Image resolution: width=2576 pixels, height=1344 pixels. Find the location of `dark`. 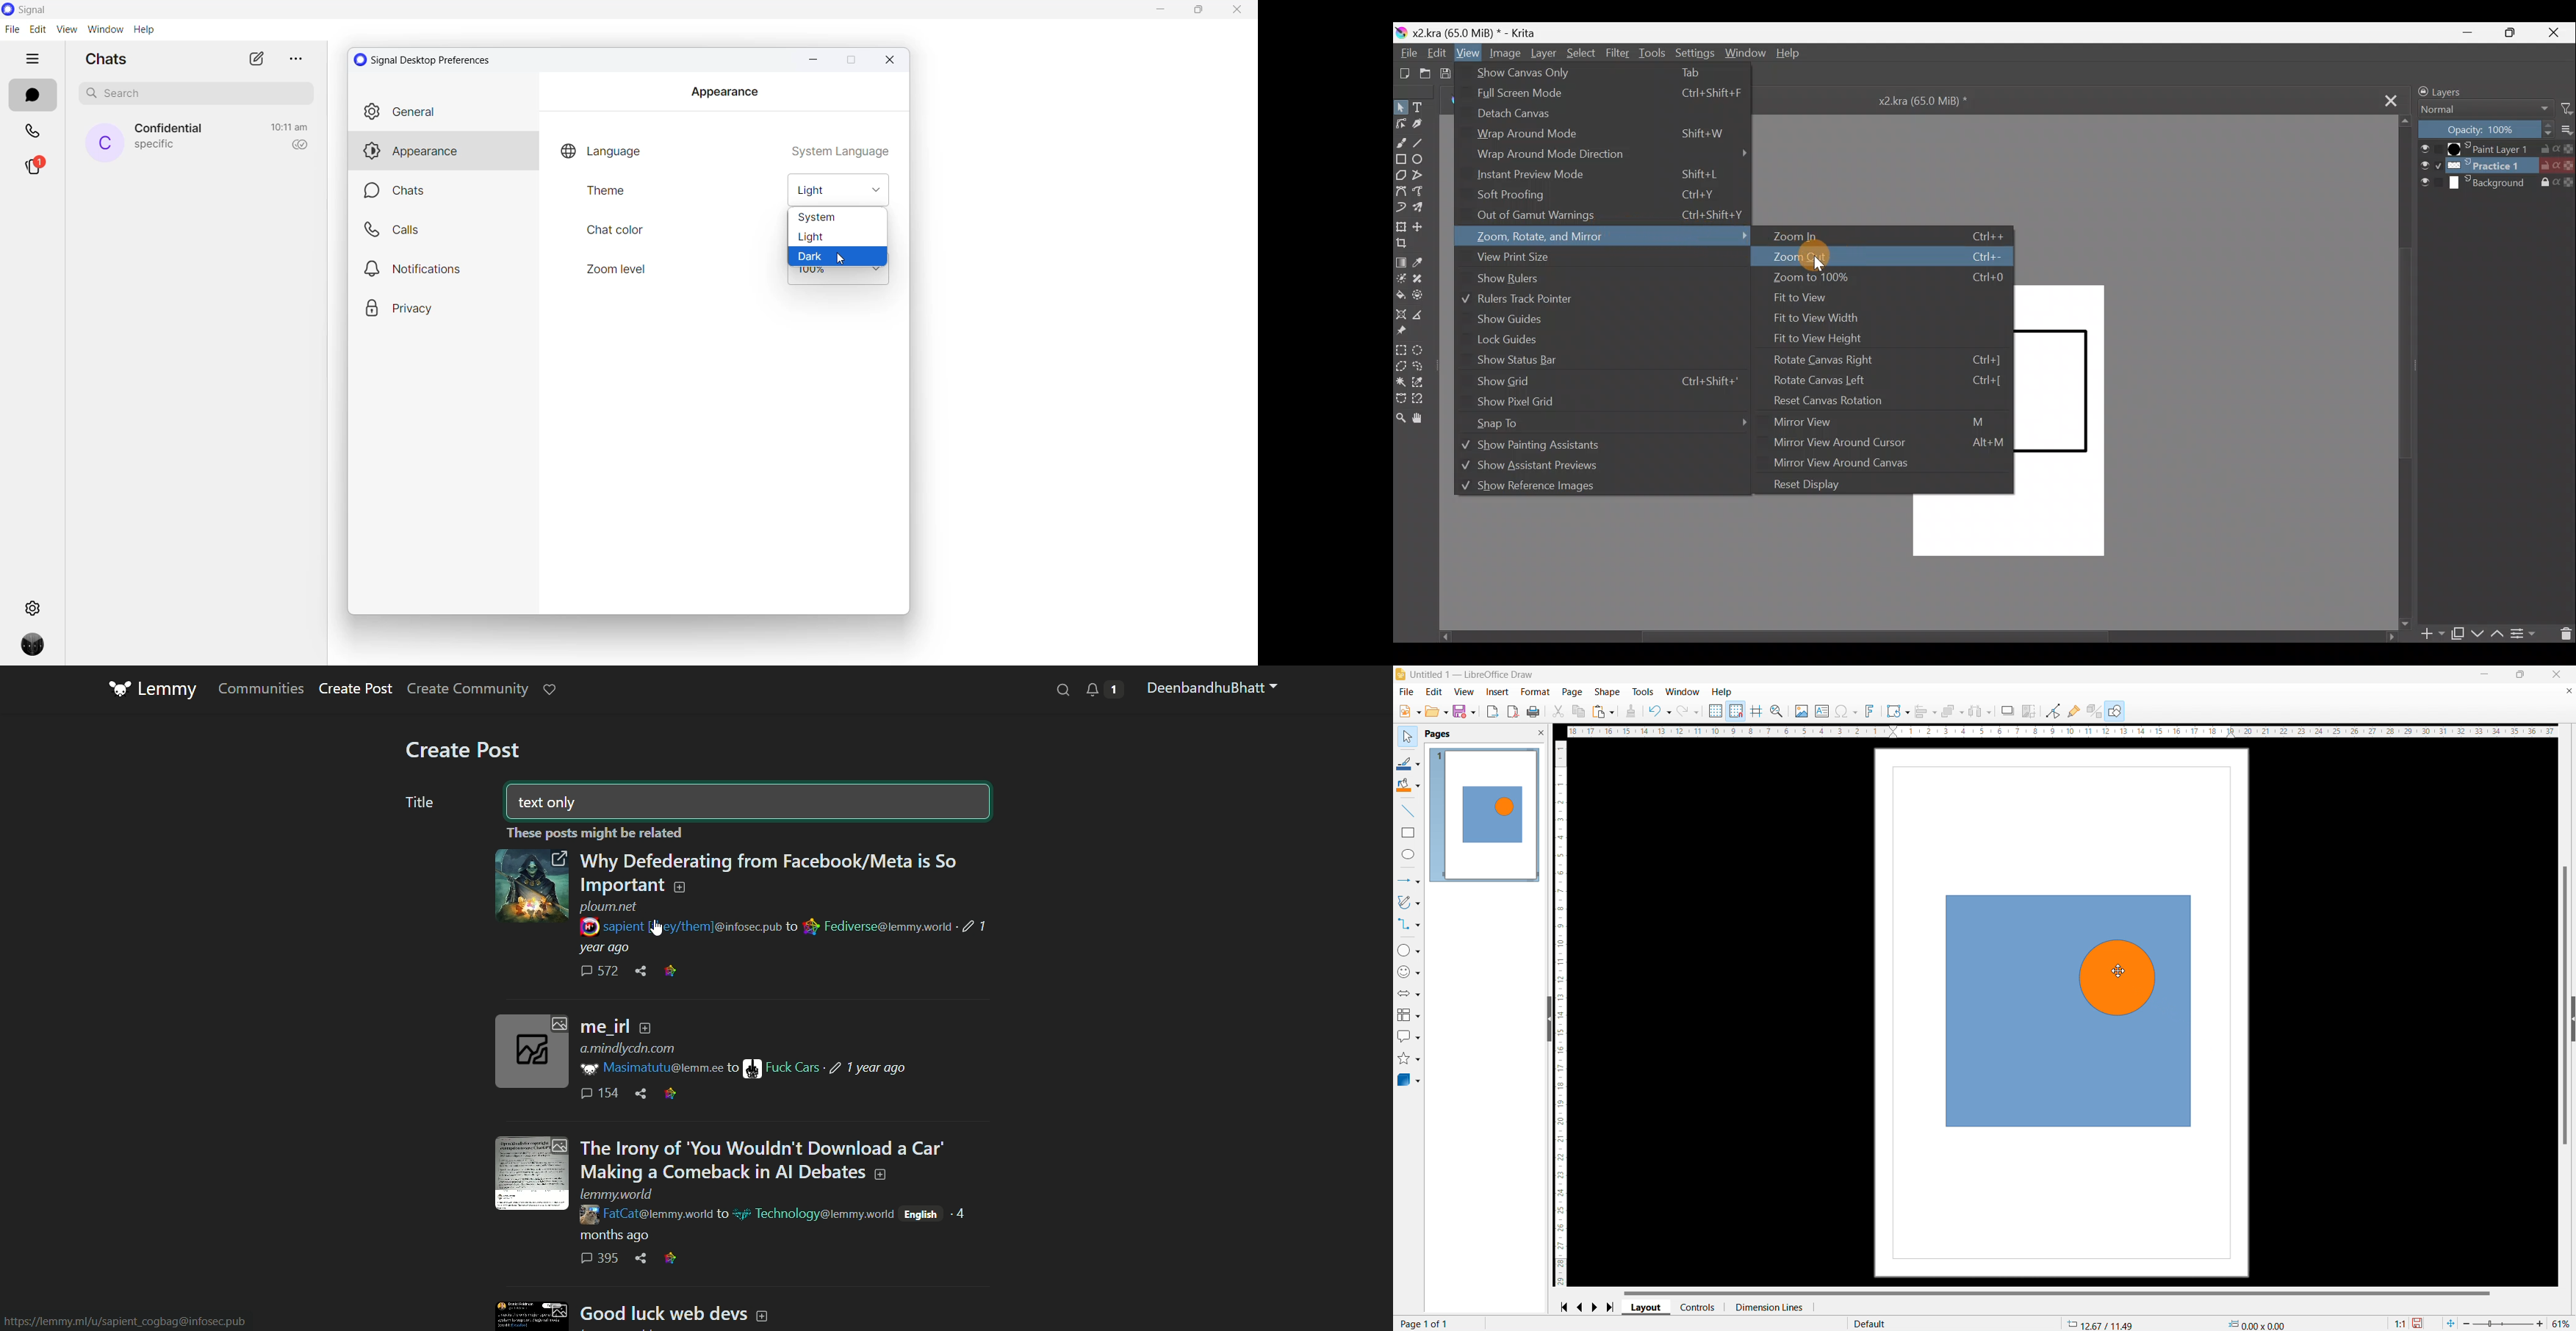

dark is located at coordinates (839, 255).